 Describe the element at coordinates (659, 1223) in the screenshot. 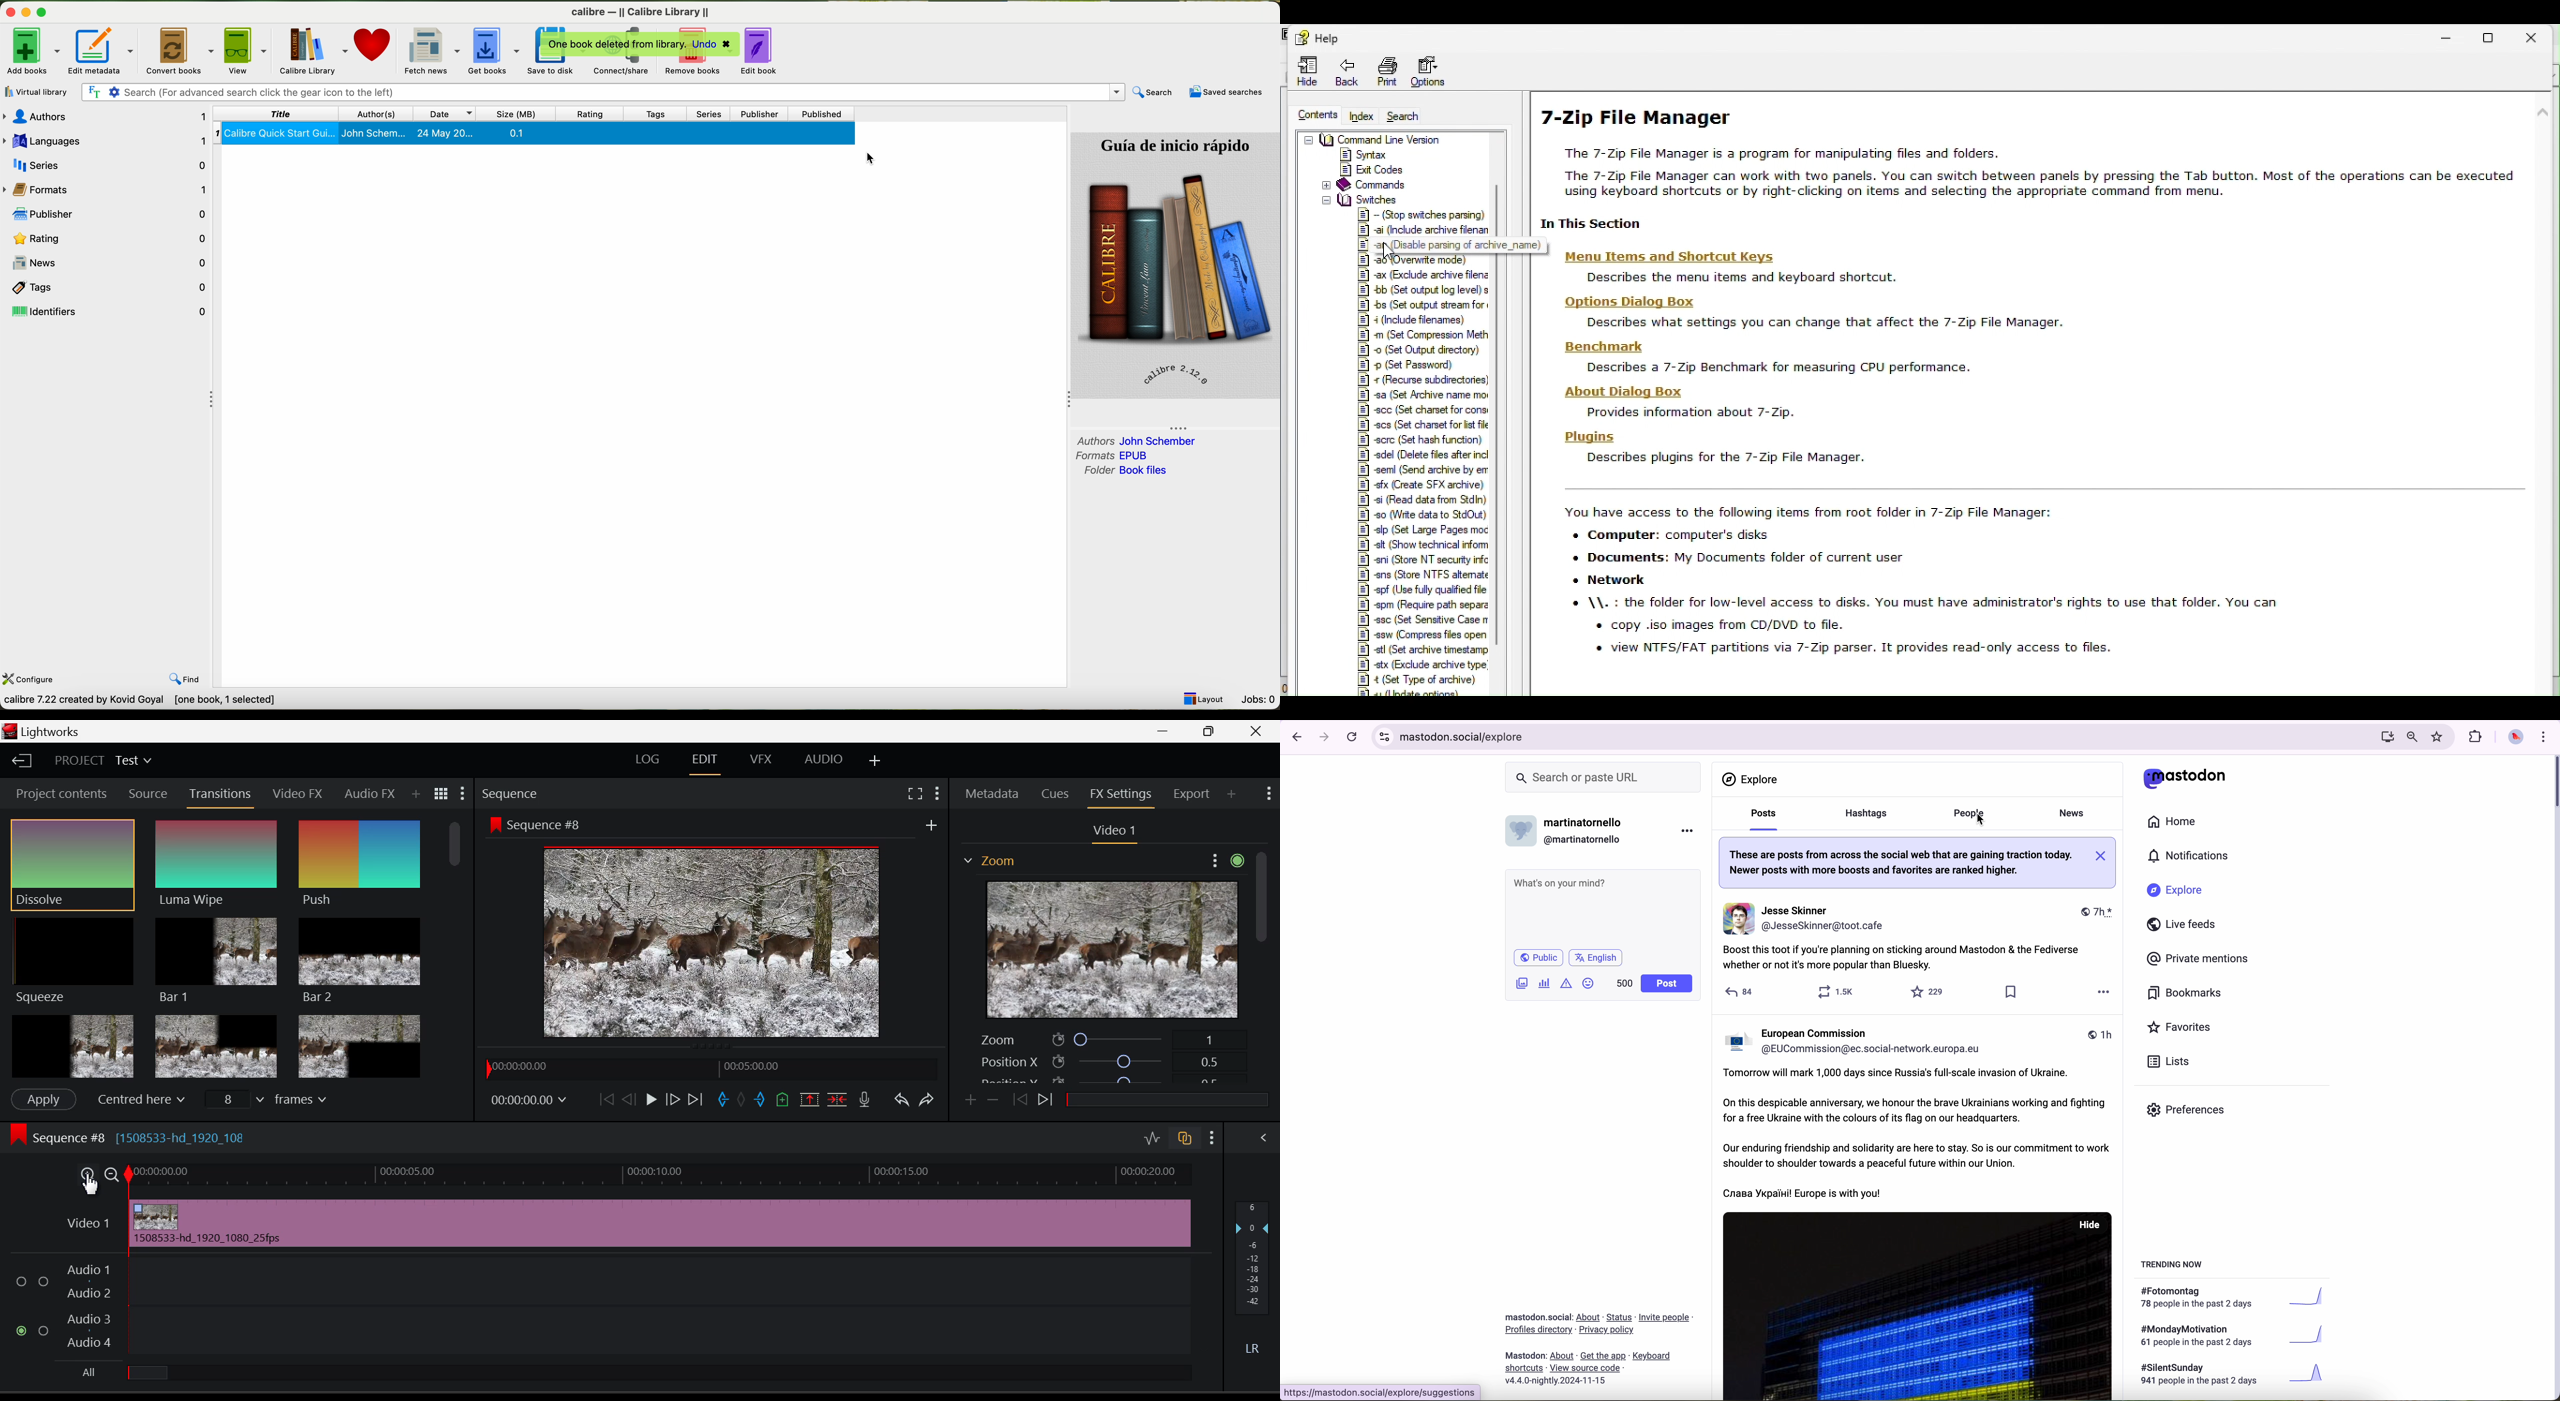

I see `Zoomed In Clip` at that location.